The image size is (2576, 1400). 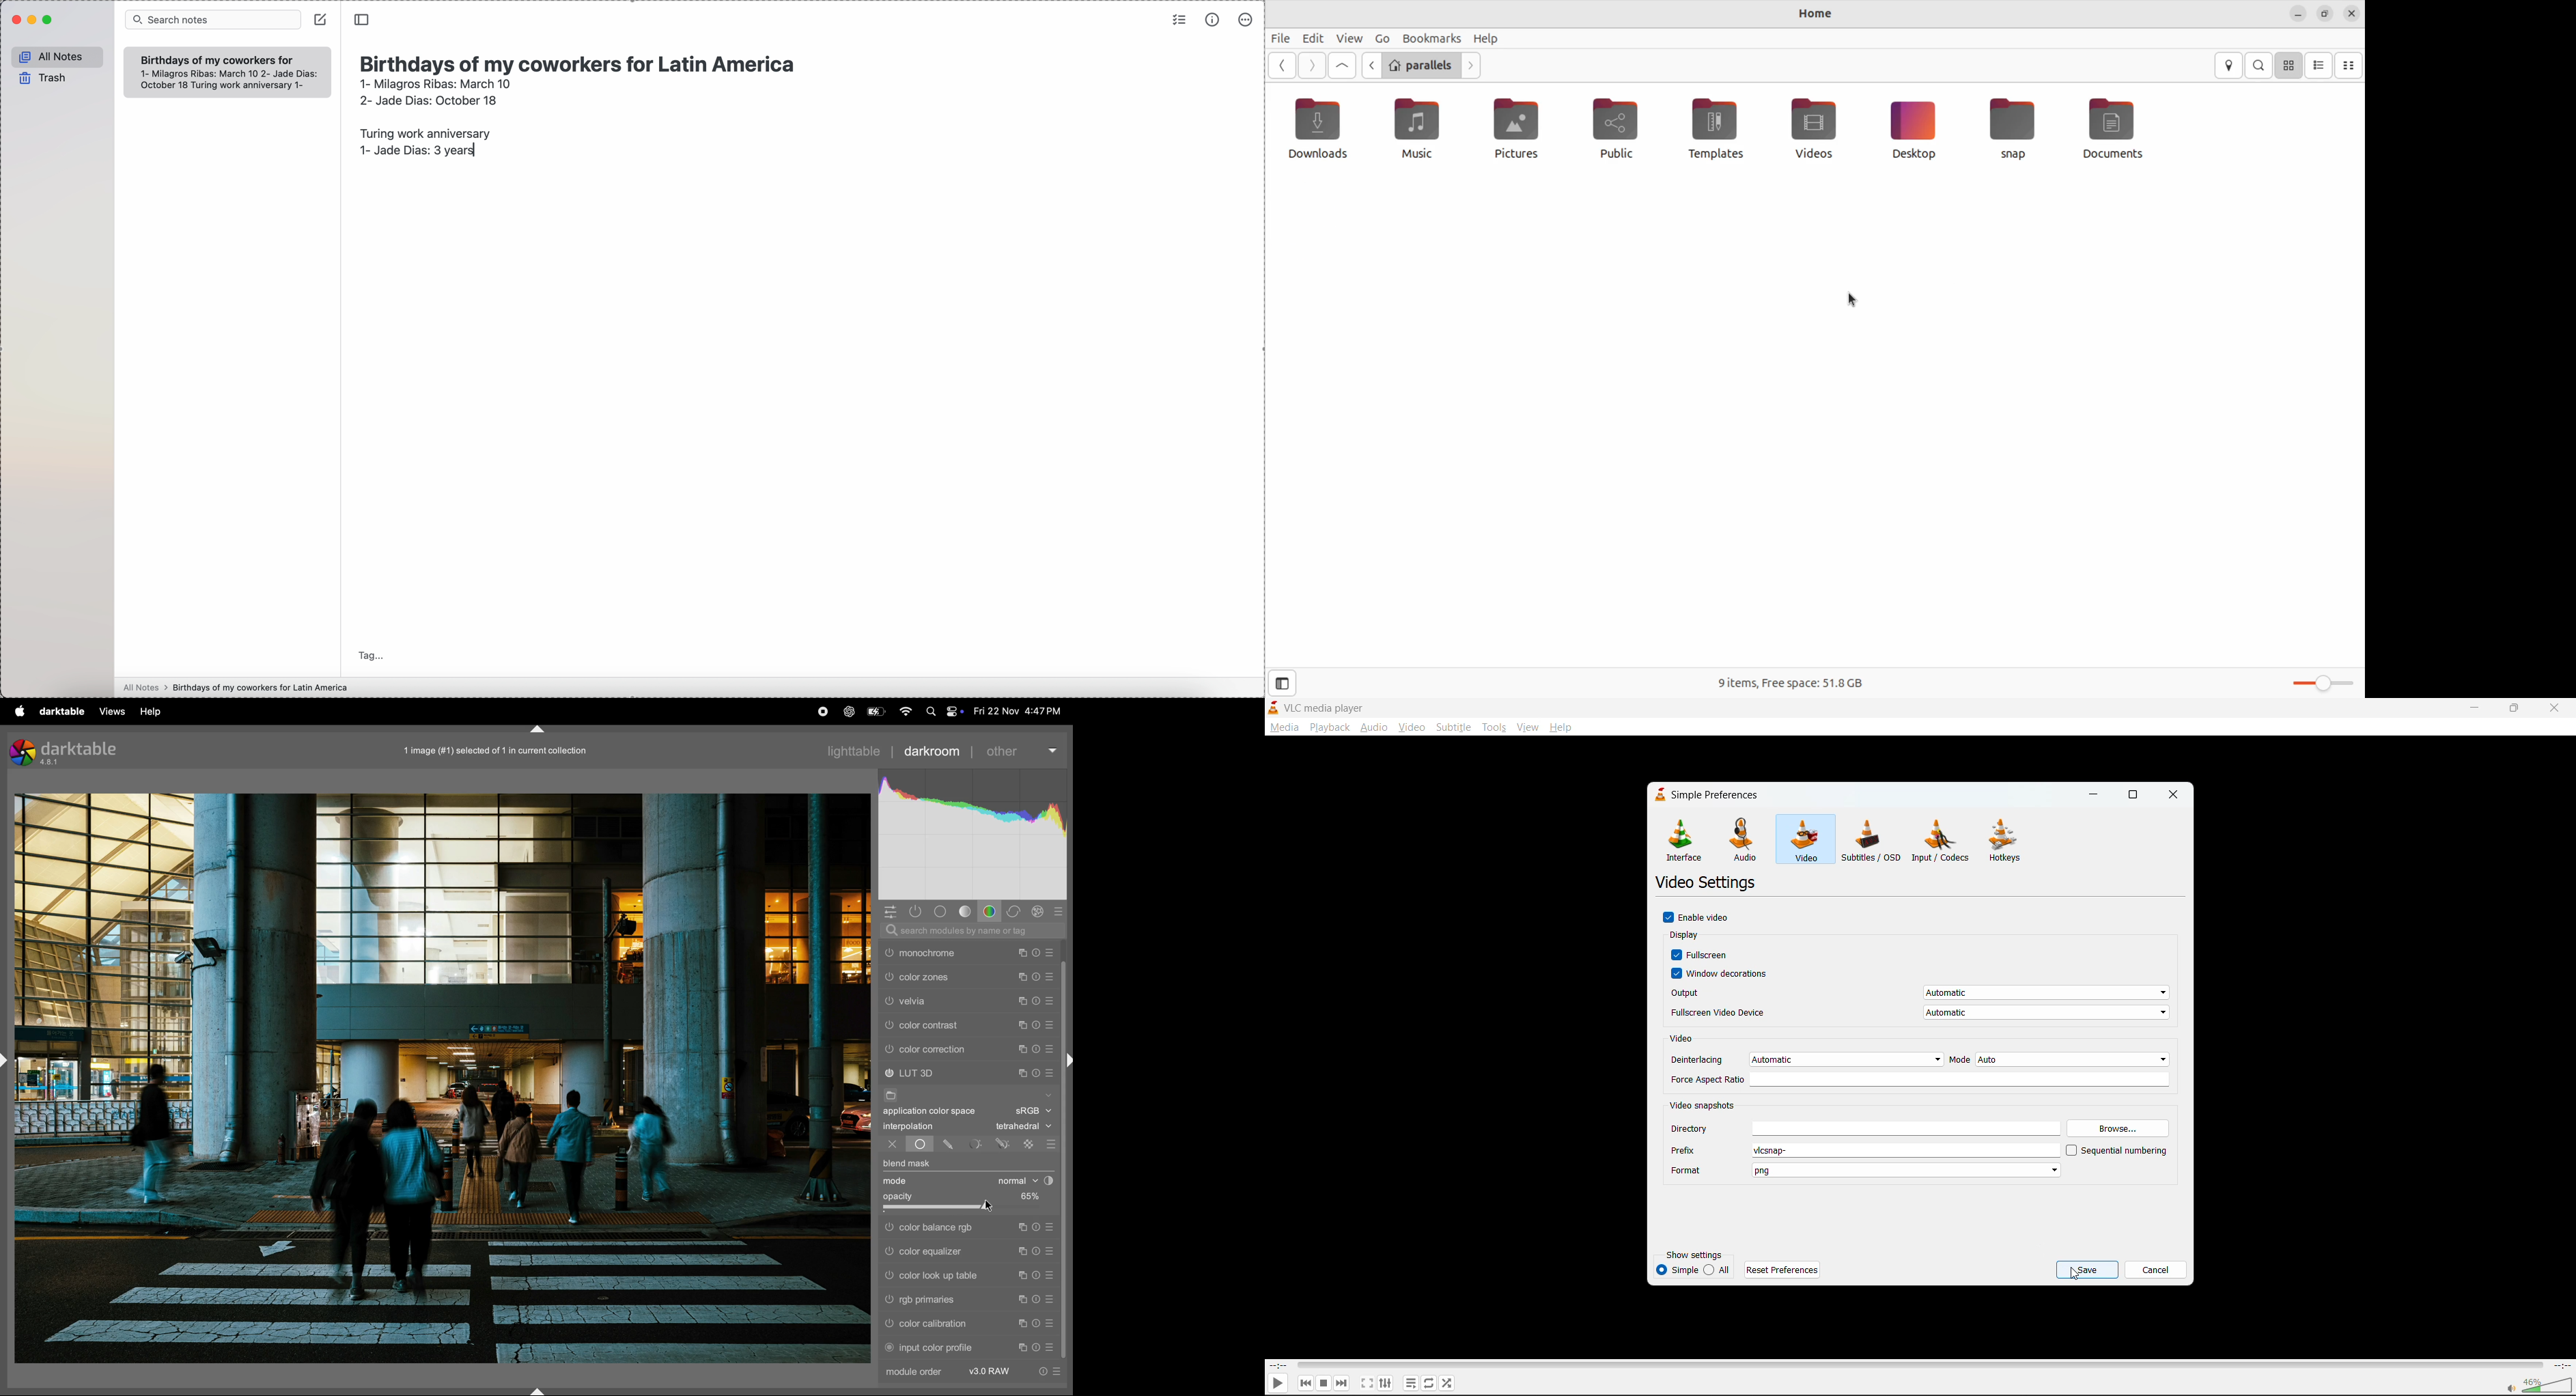 I want to click on cursor, so click(x=1859, y=301).